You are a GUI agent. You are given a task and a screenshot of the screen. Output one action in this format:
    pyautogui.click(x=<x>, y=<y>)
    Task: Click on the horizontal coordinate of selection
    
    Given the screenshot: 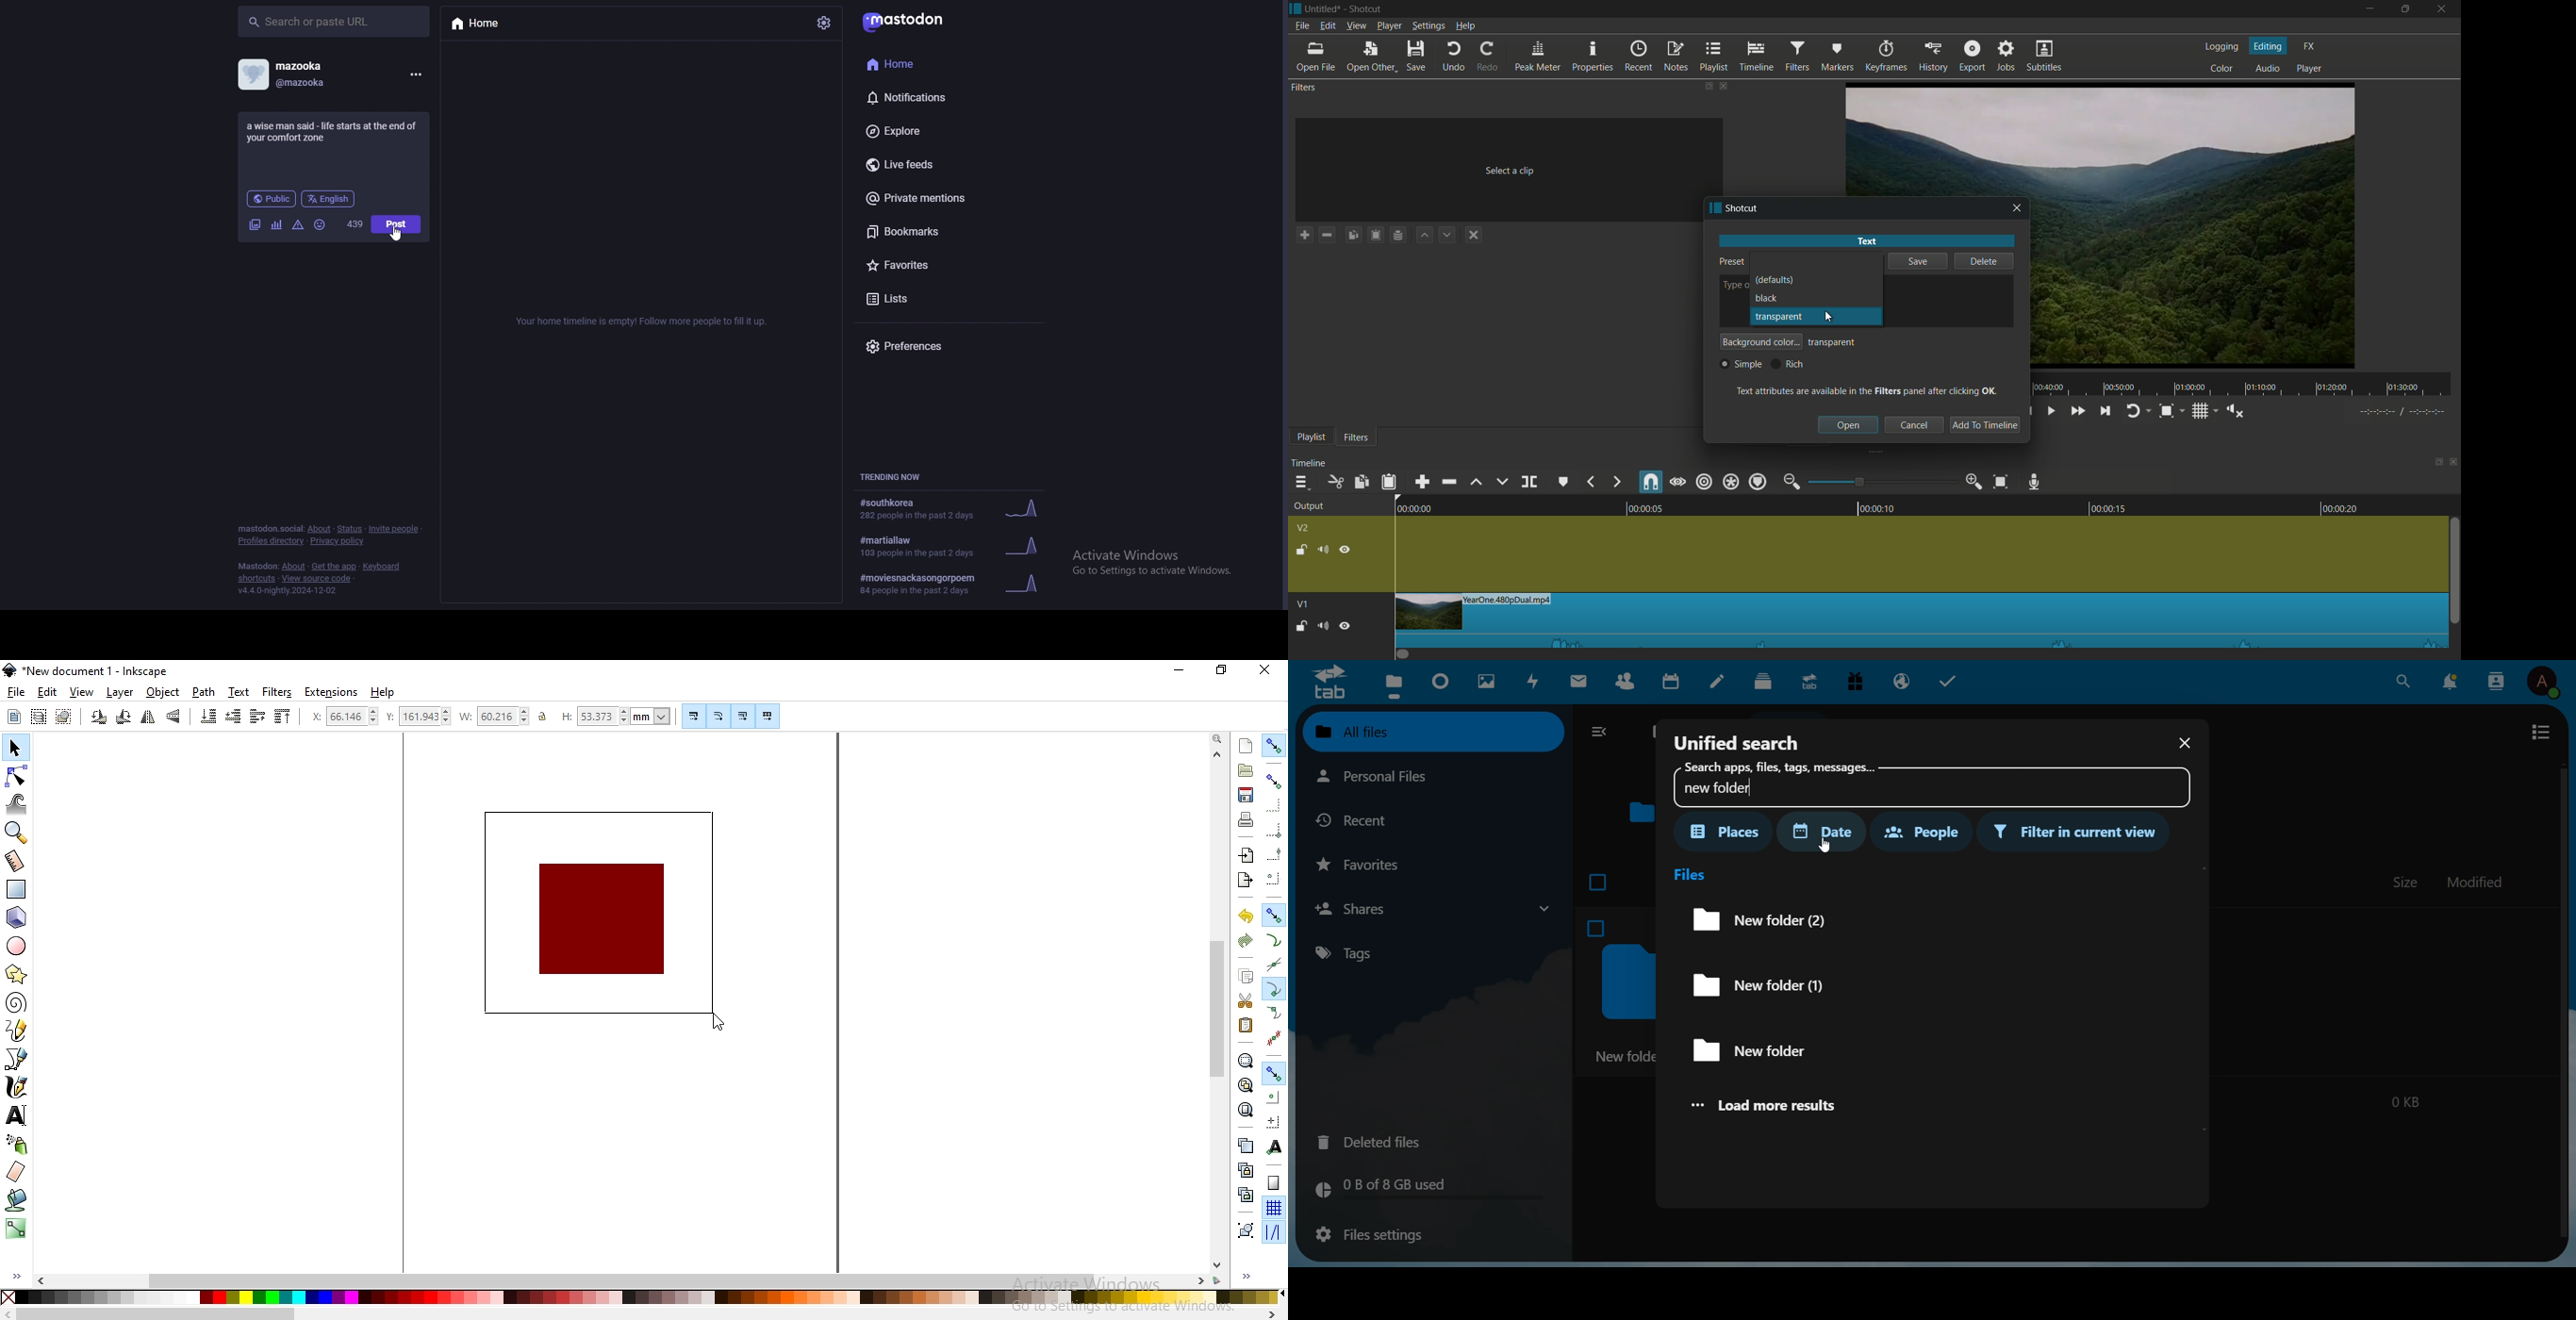 What is the action you would take?
    pyautogui.click(x=314, y=717)
    